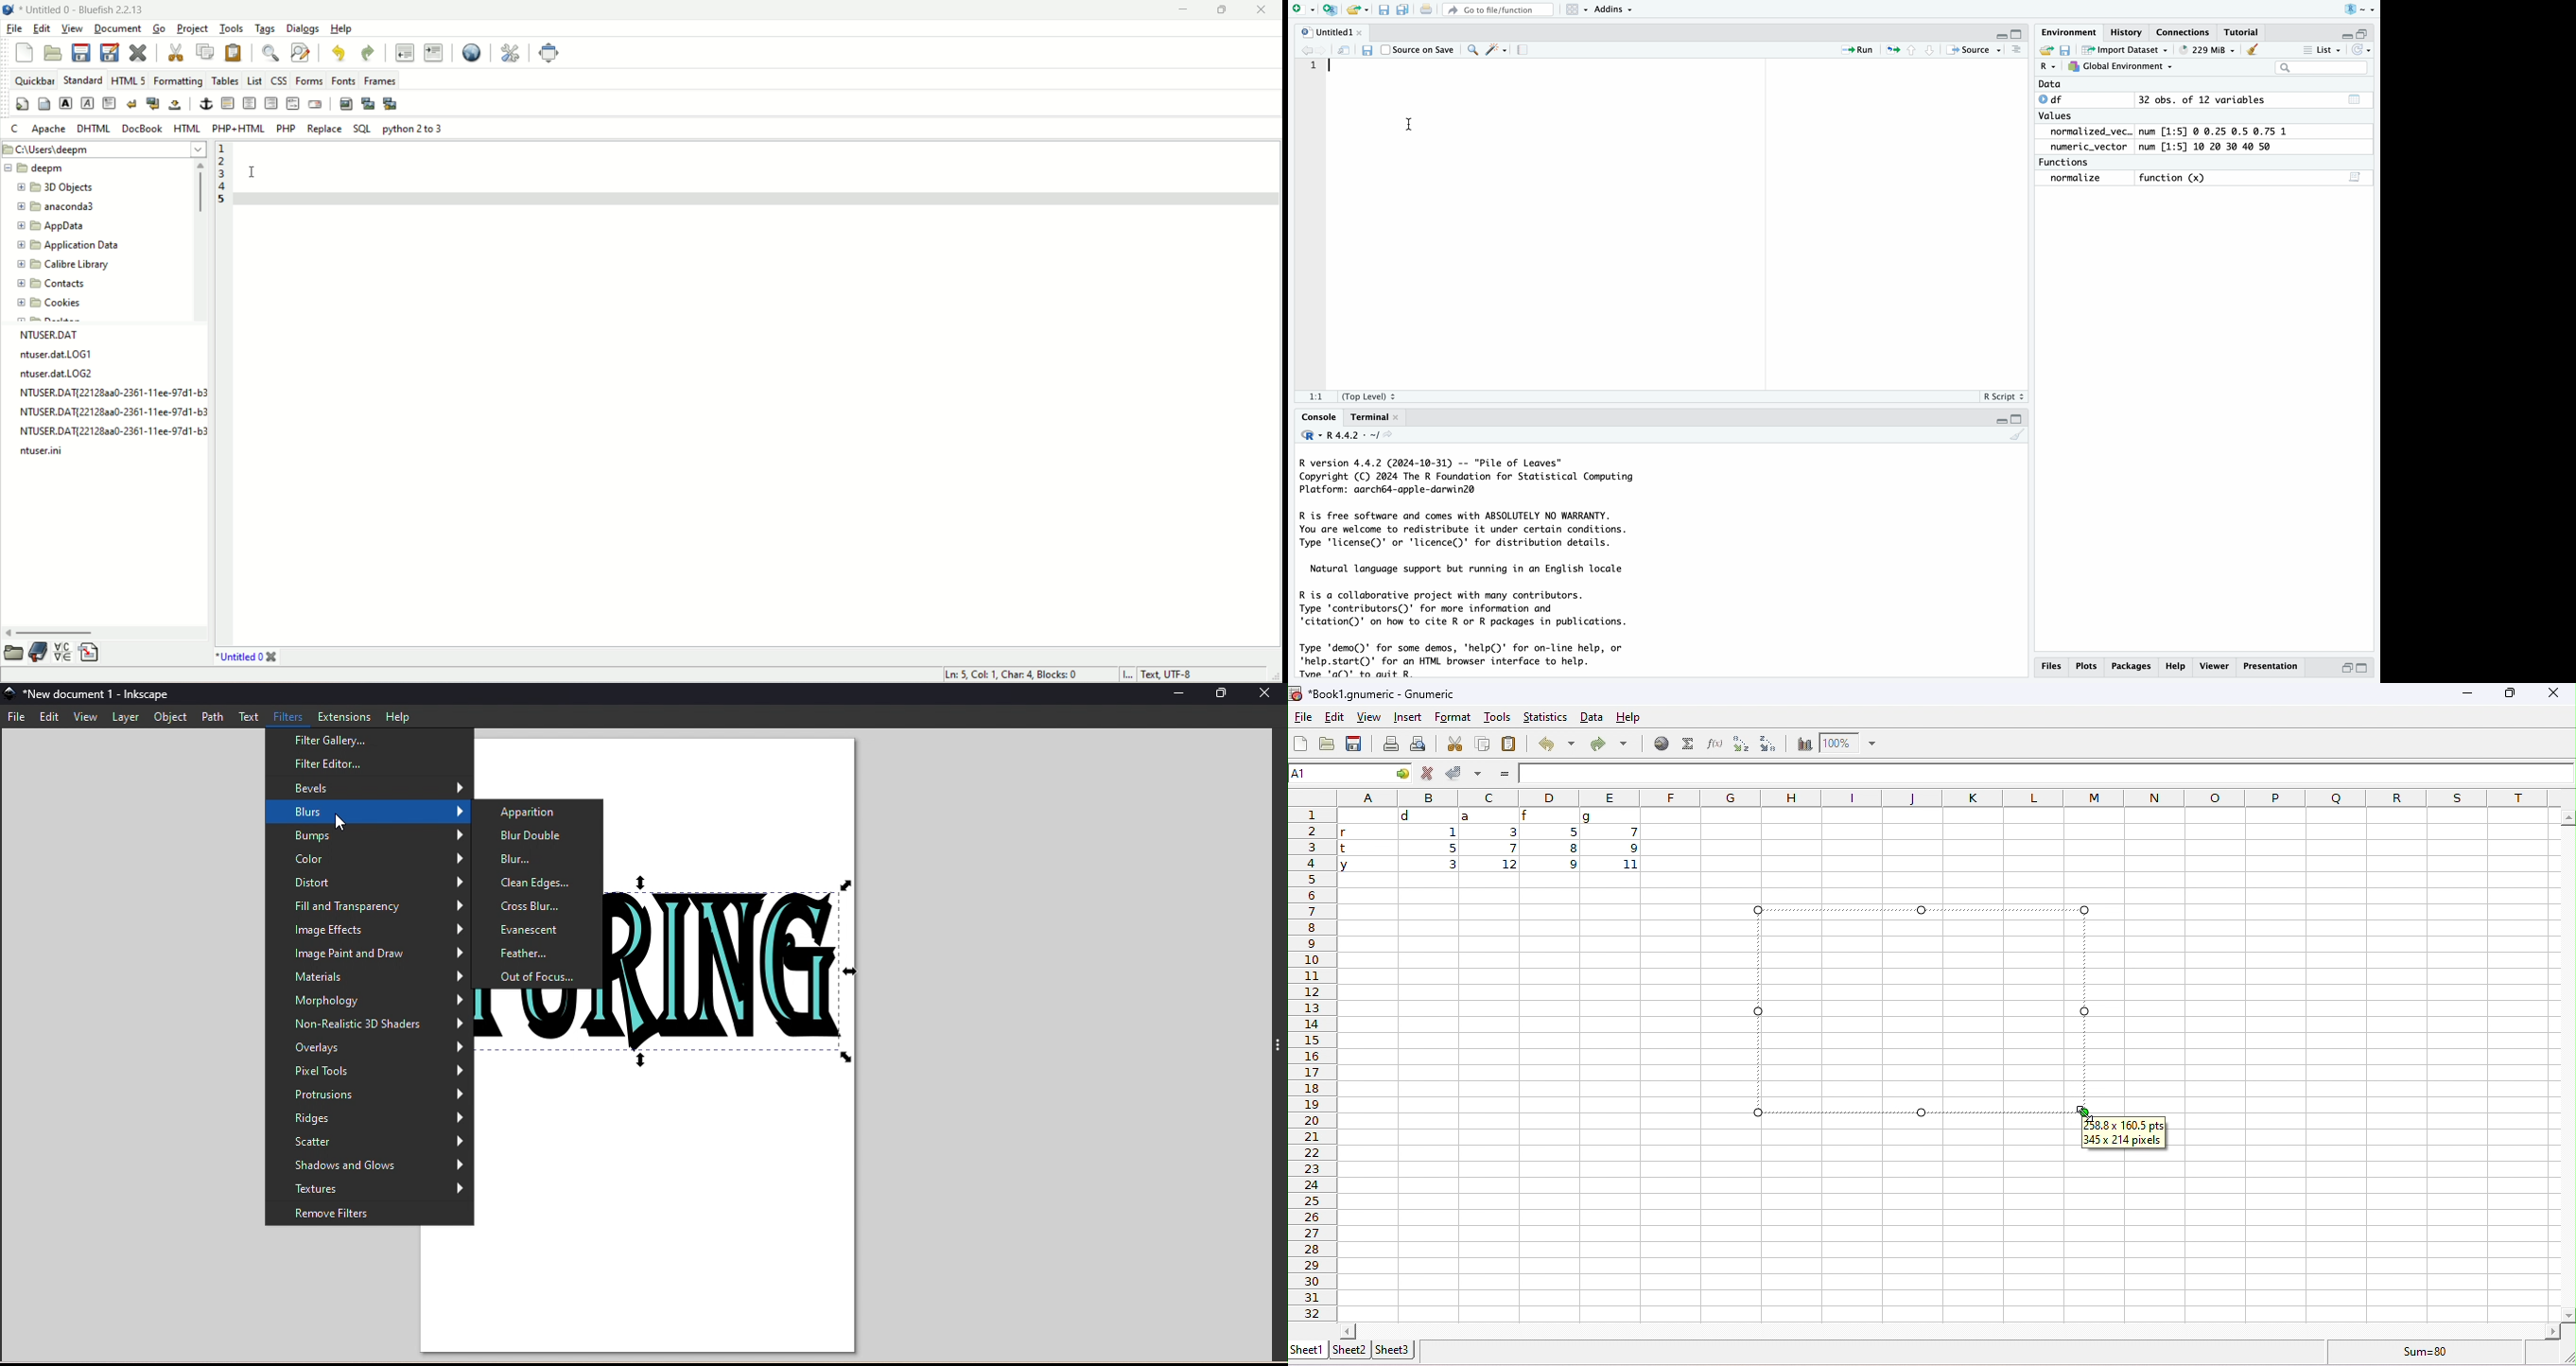 The height and width of the screenshot is (1372, 2576). What do you see at coordinates (87, 718) in the screenshot?
I see `View` at bounding box center [87, 718].